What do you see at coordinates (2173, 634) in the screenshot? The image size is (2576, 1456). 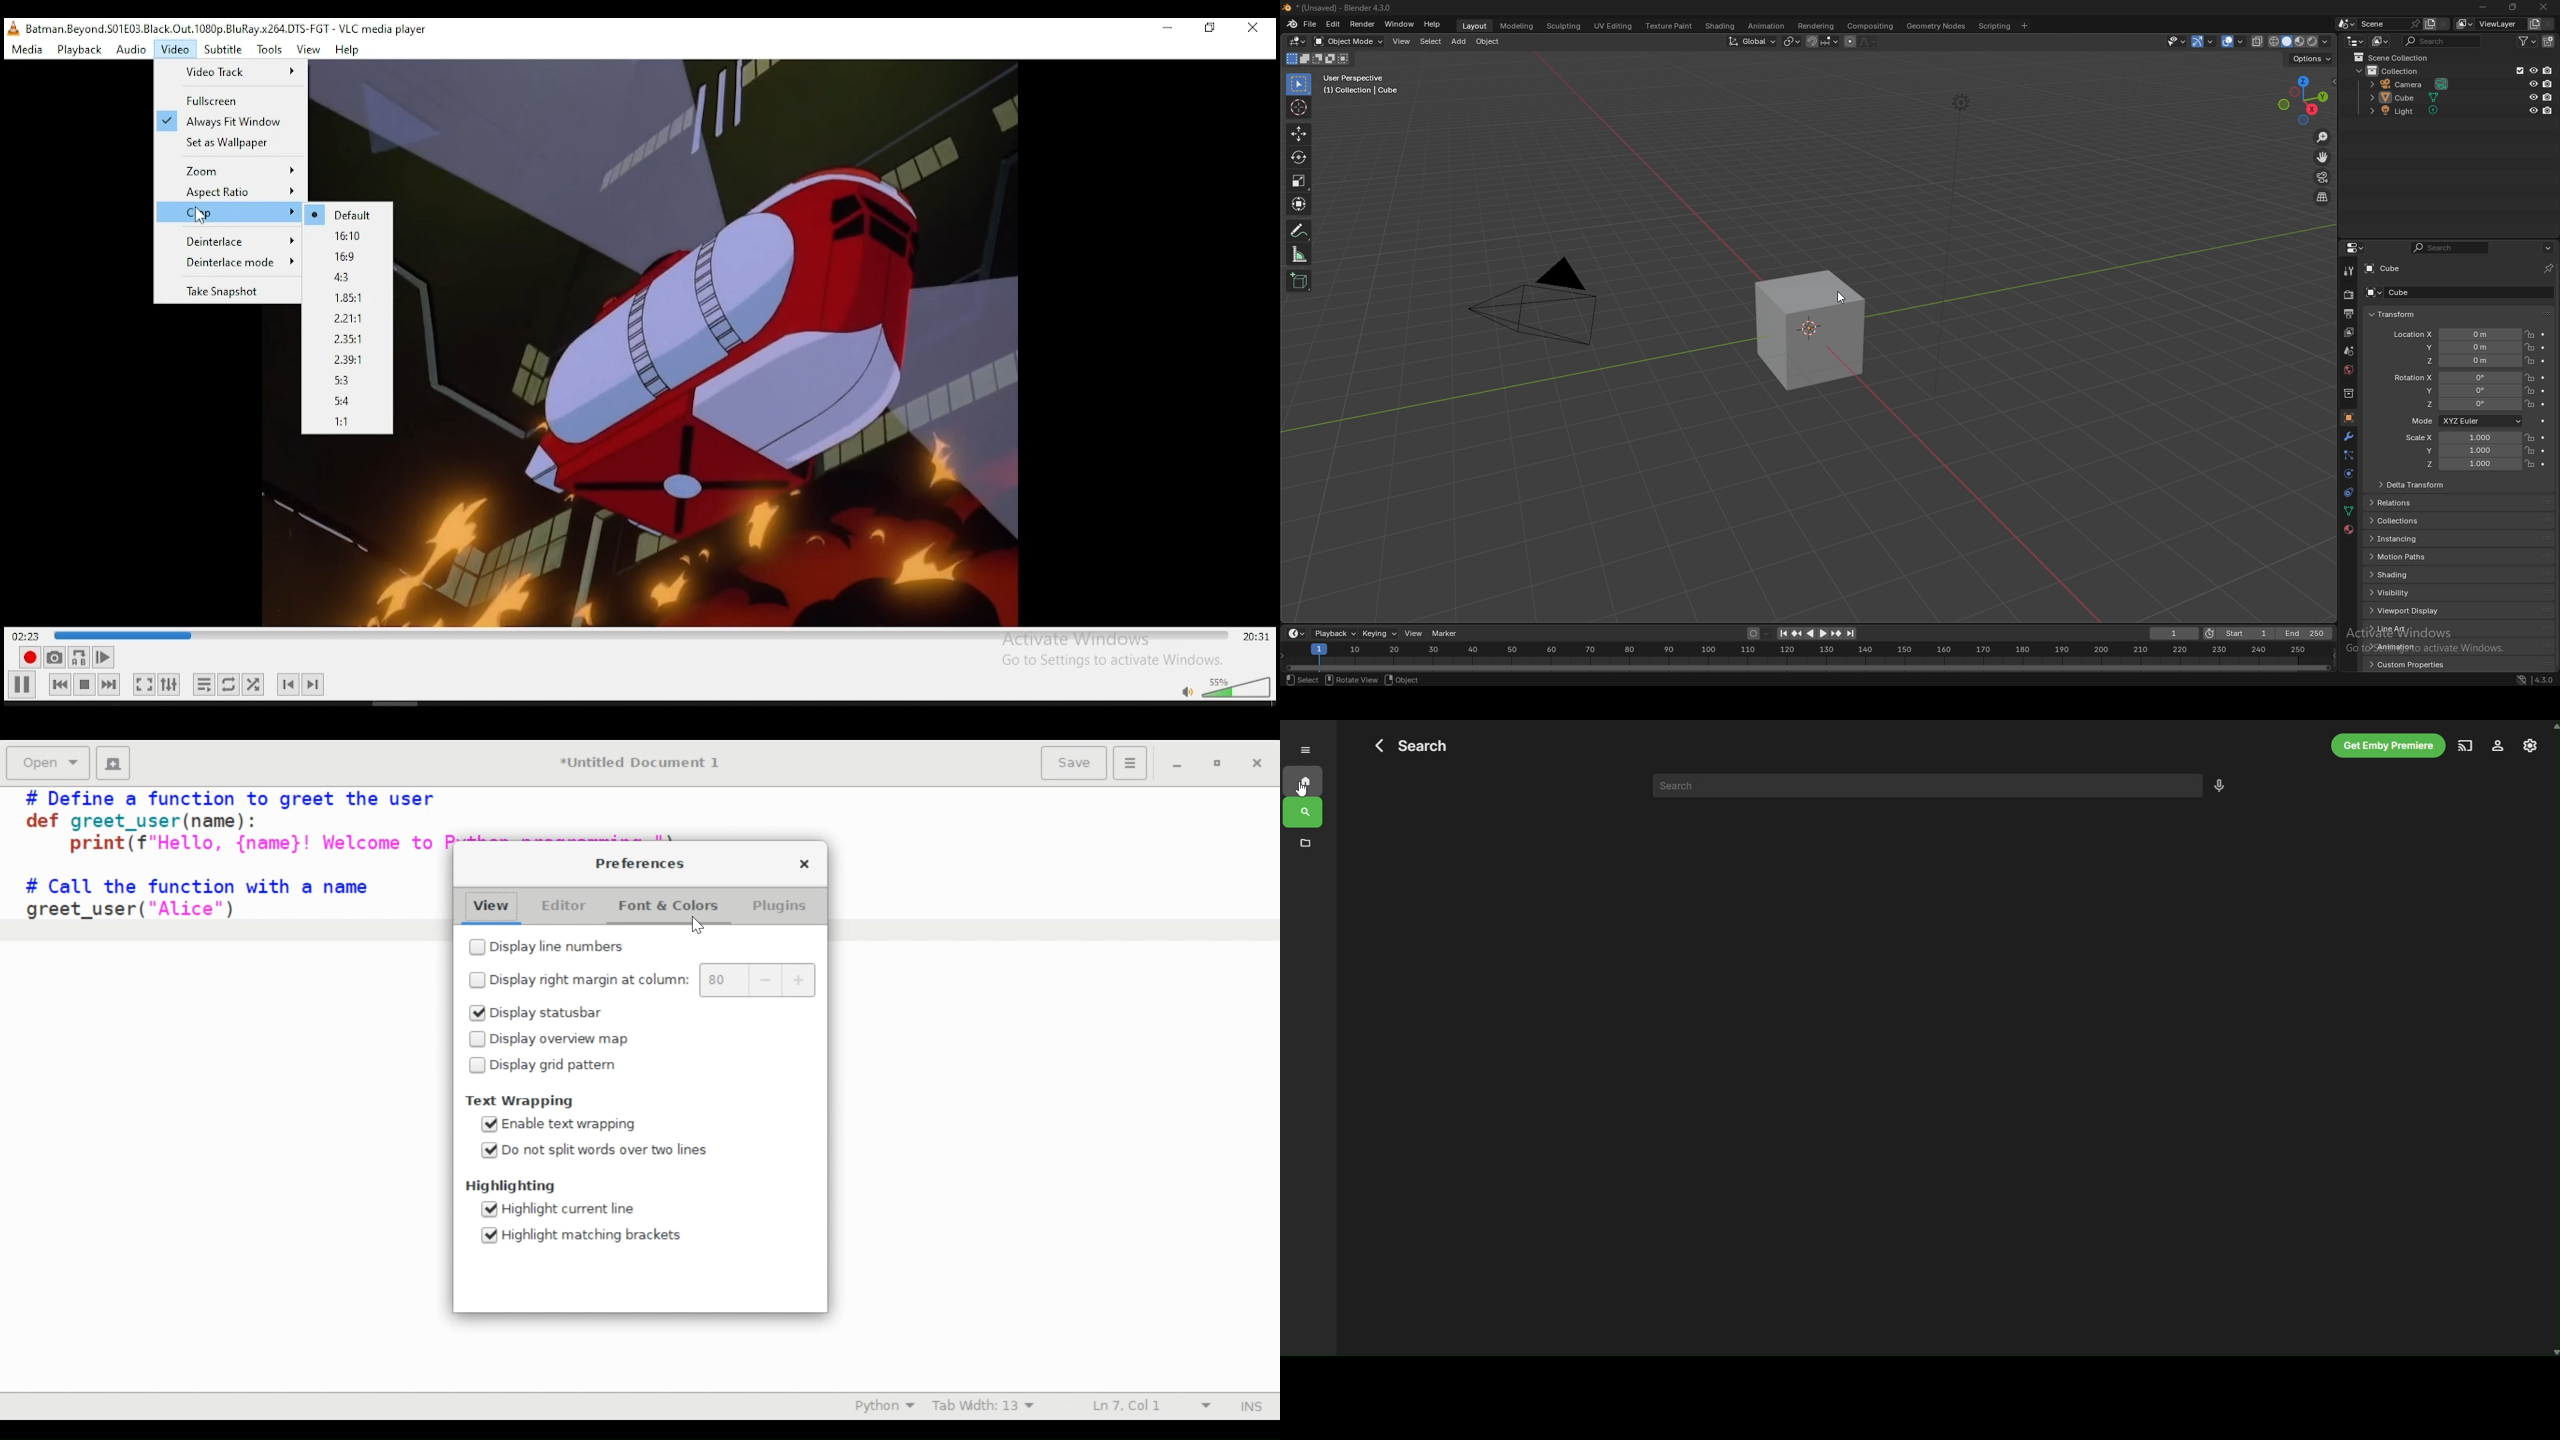 I see `current frame` at bounding box center [2173, 634].